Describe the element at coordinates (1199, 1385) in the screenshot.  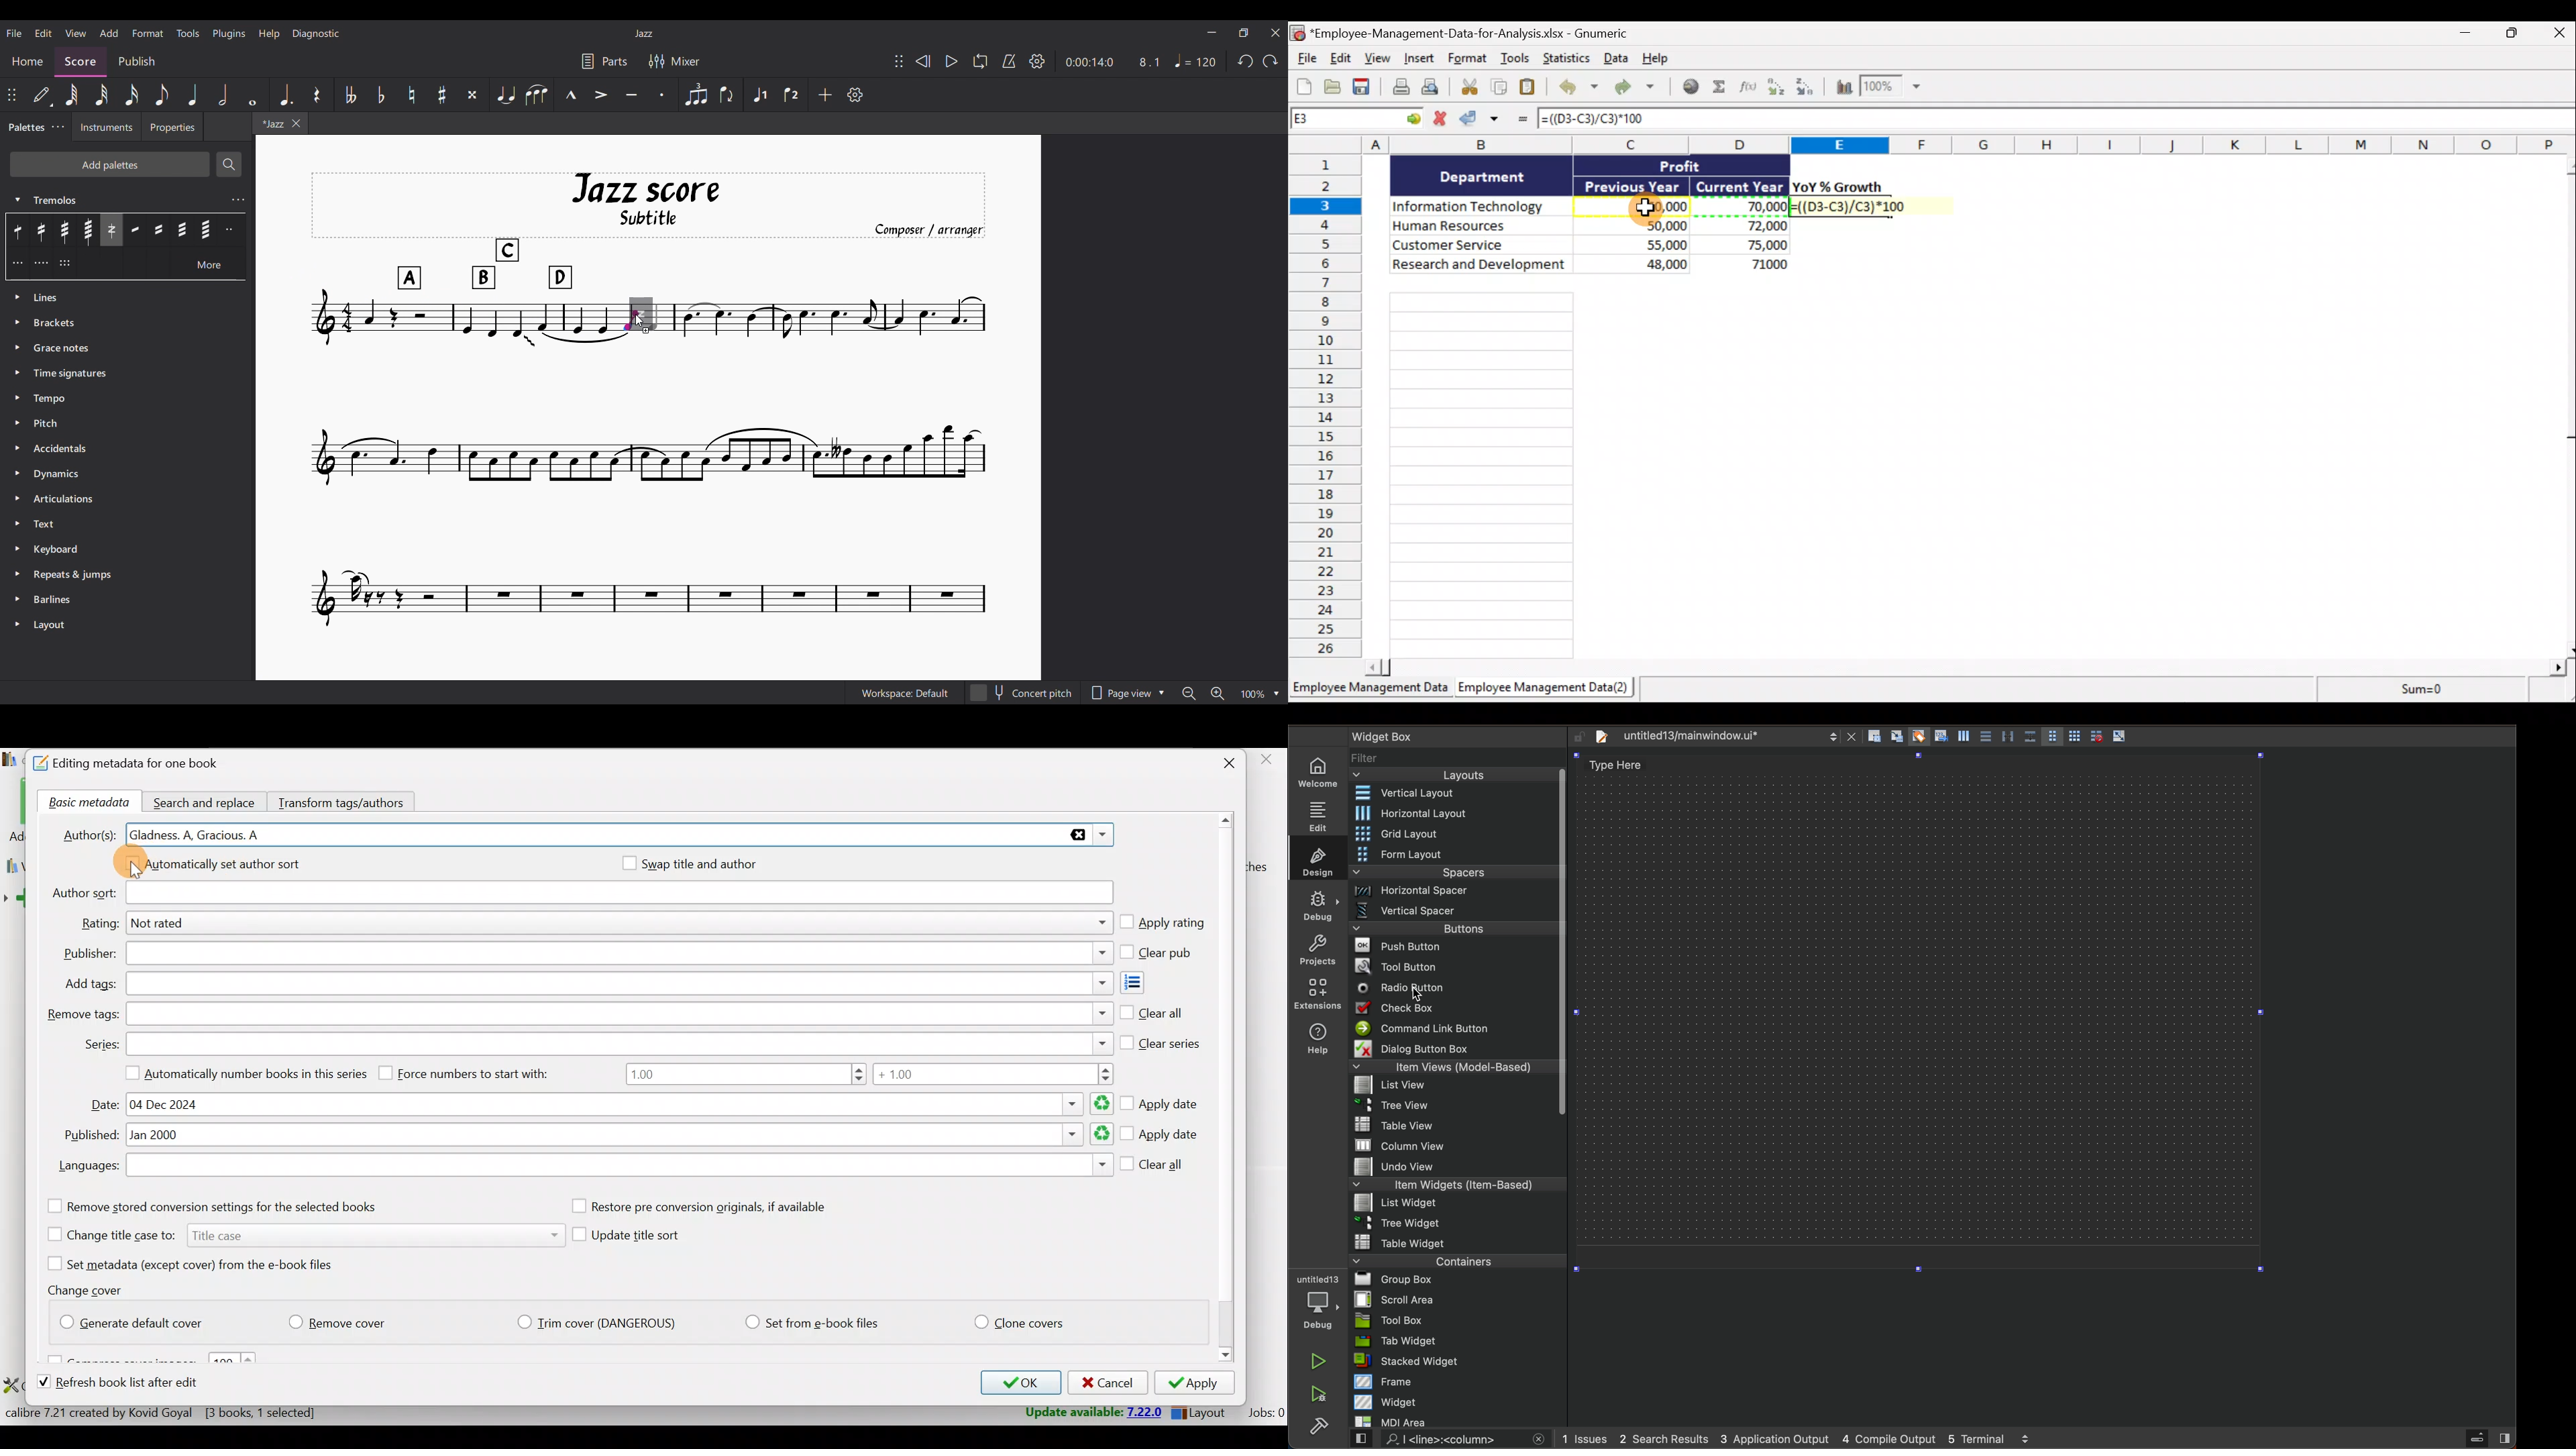
I see `Apply` at that location.